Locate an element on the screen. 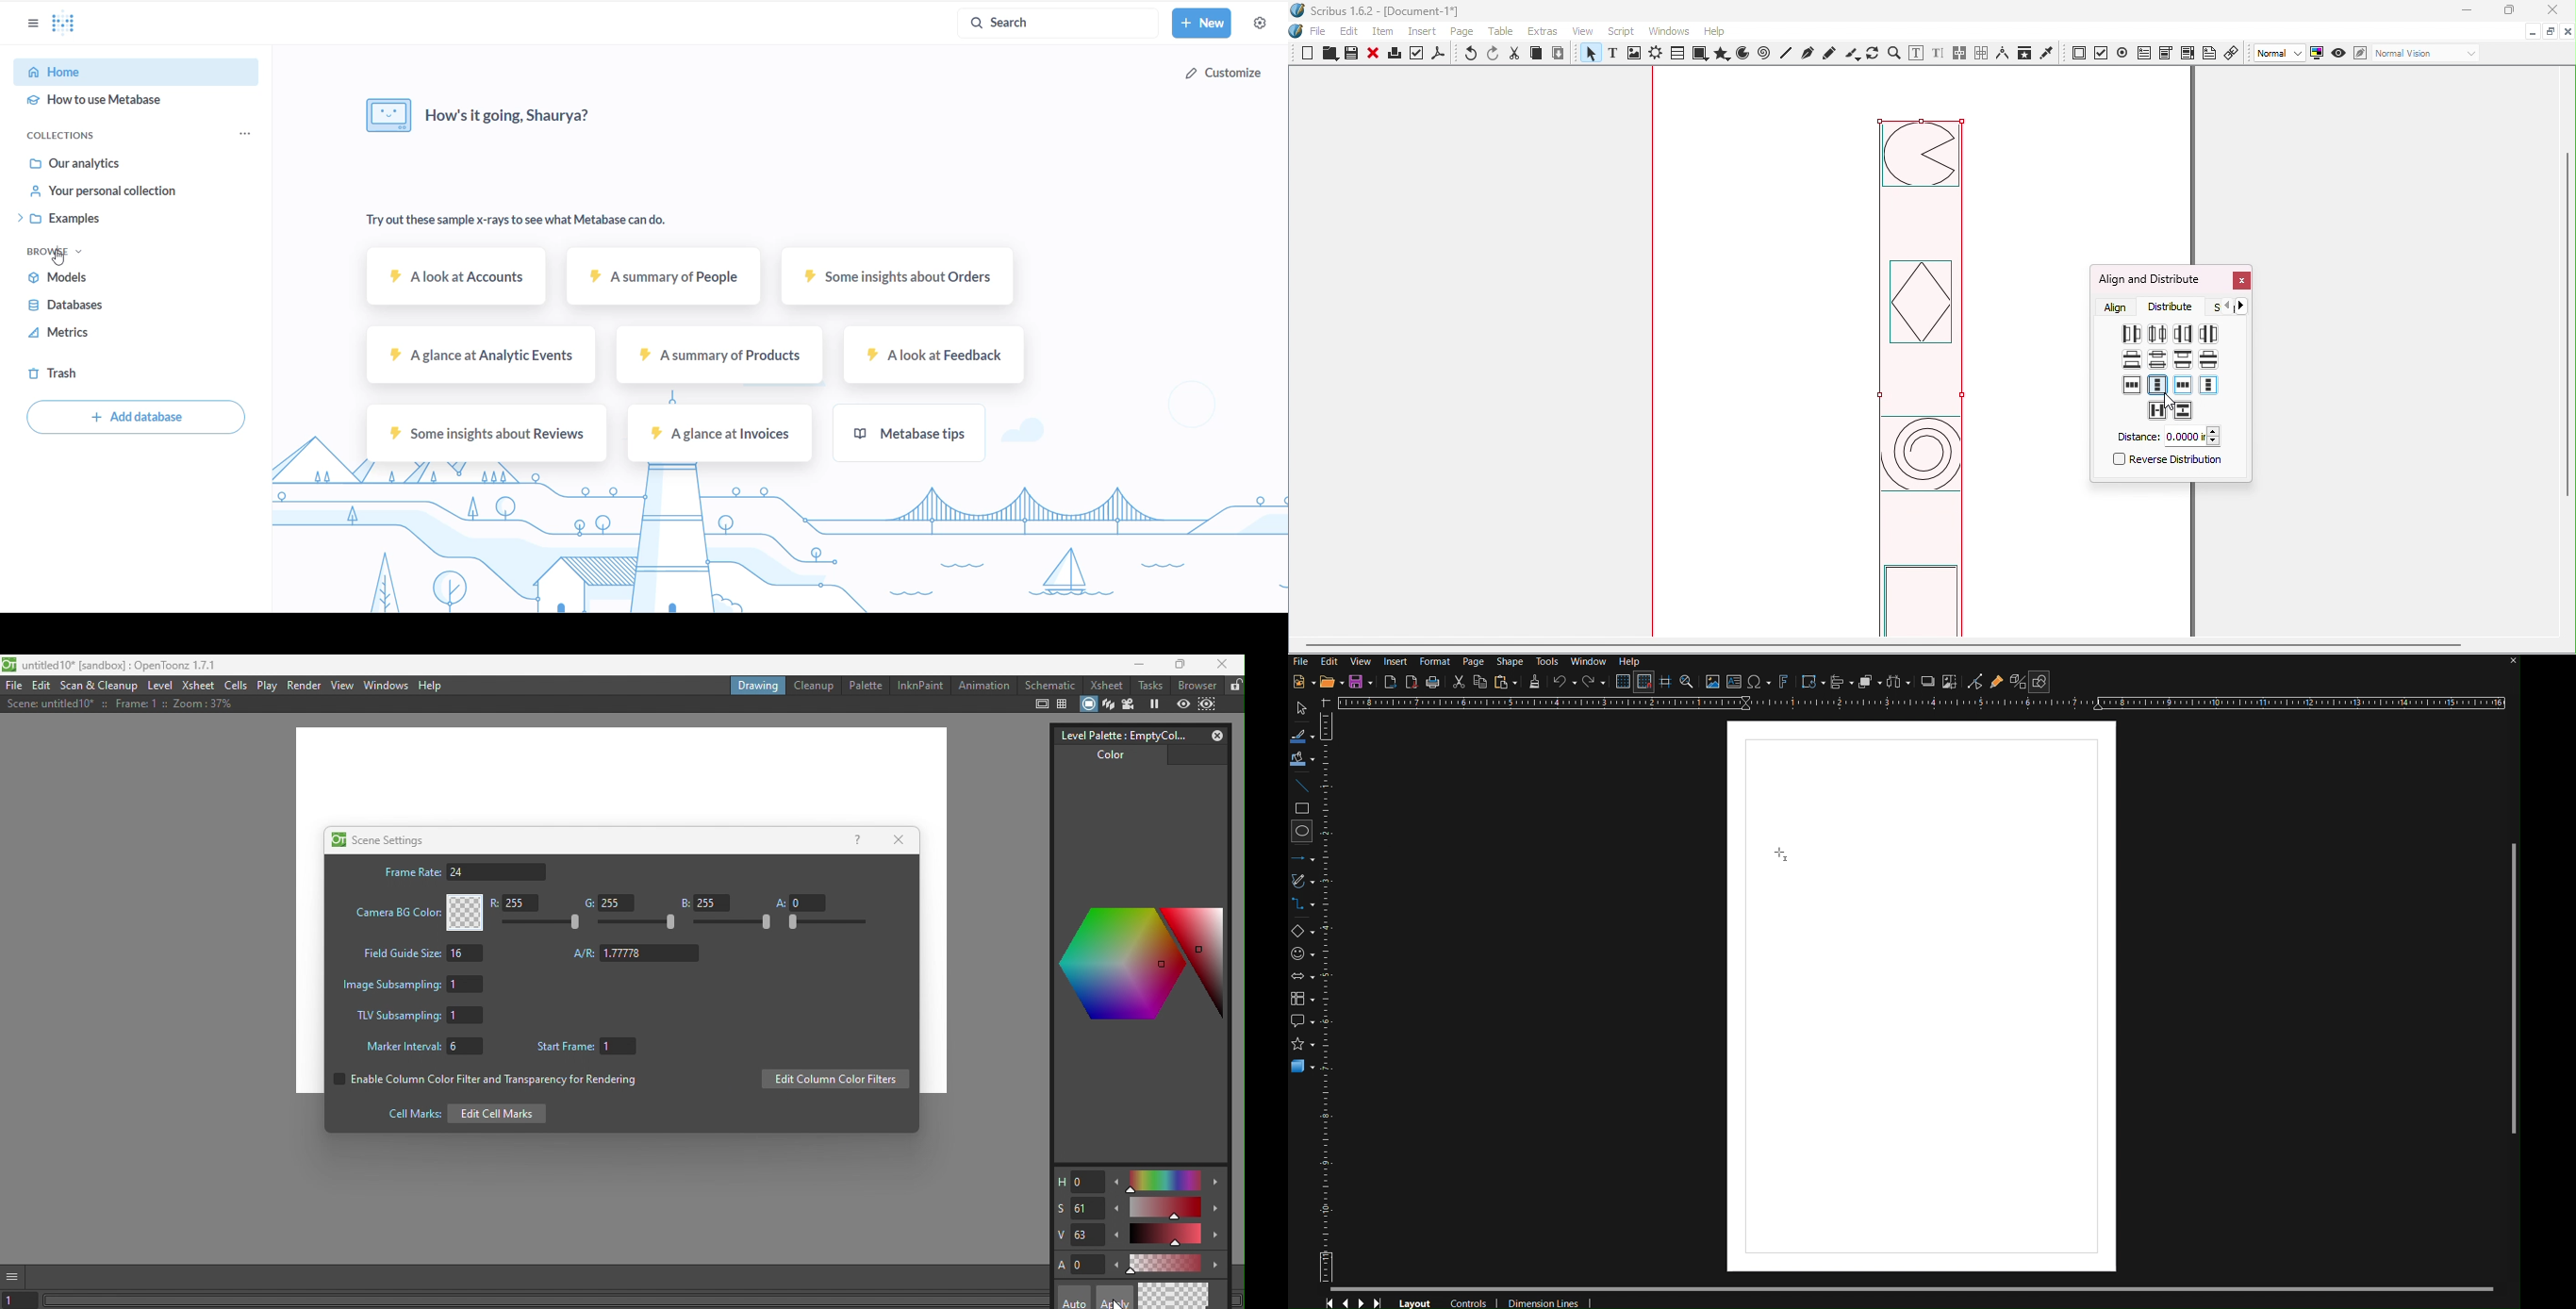 This screenshot has width=2576, height=1316. Symbol Shapes is located at coordinates (1306, 953).